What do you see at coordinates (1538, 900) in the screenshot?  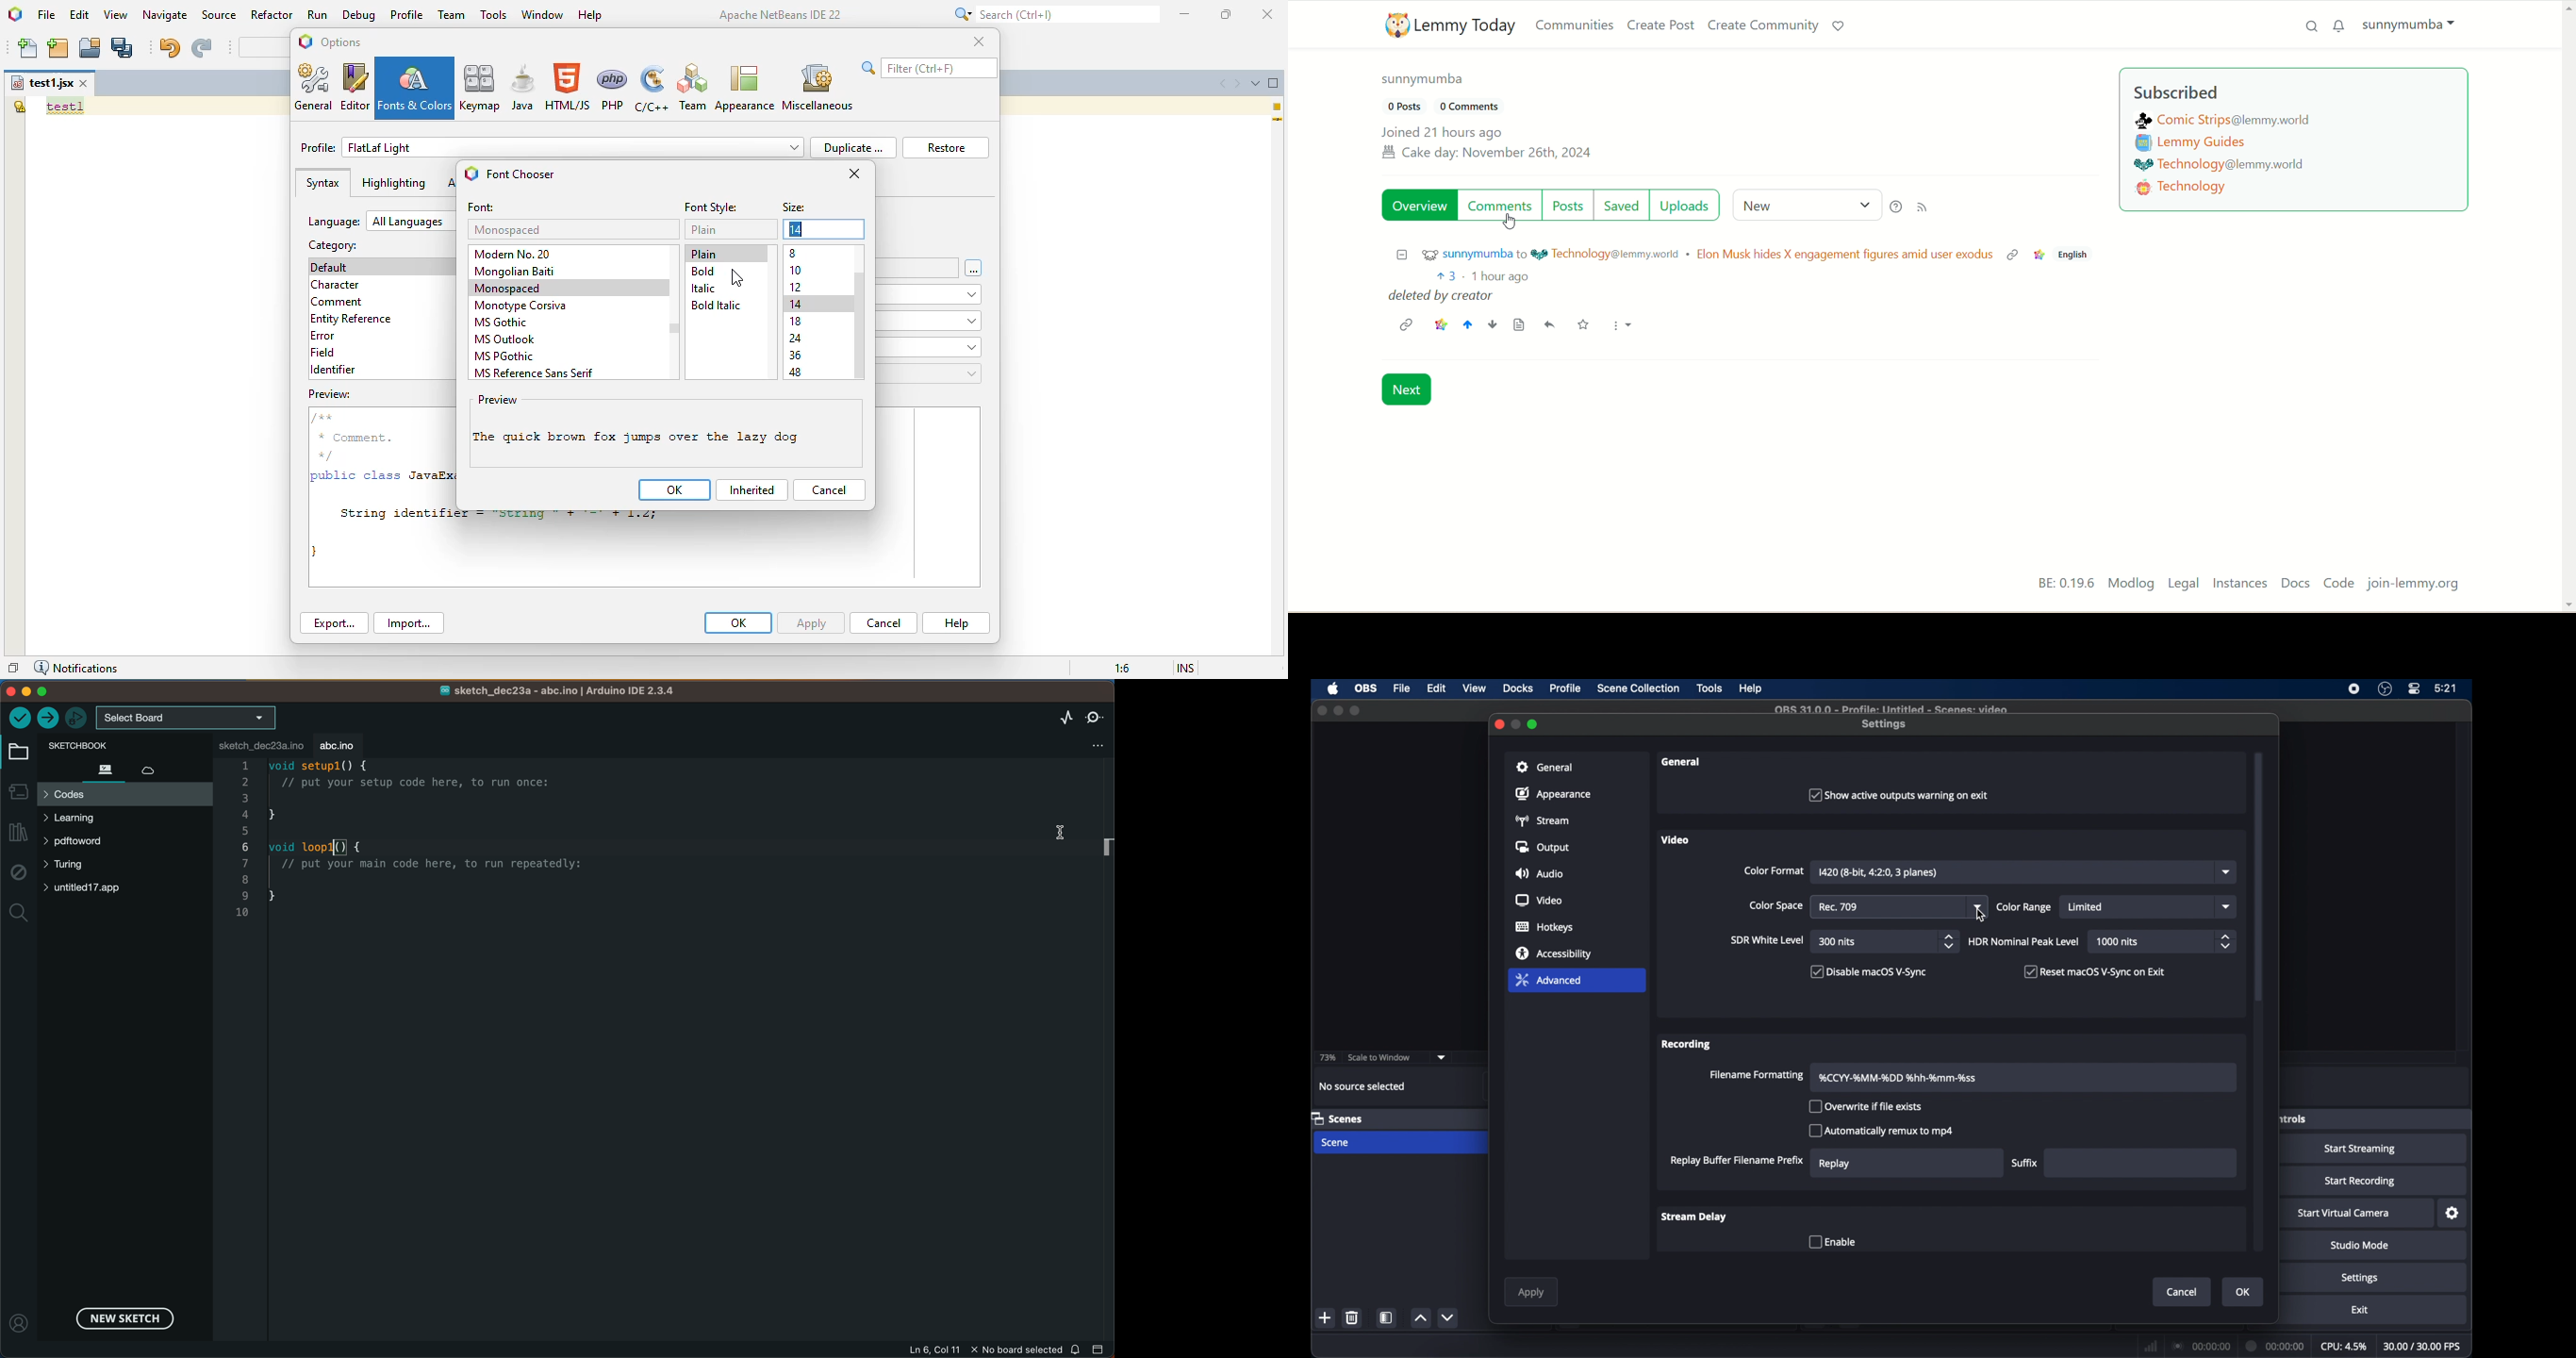 I see `video` at bounding box center [1538, 900].